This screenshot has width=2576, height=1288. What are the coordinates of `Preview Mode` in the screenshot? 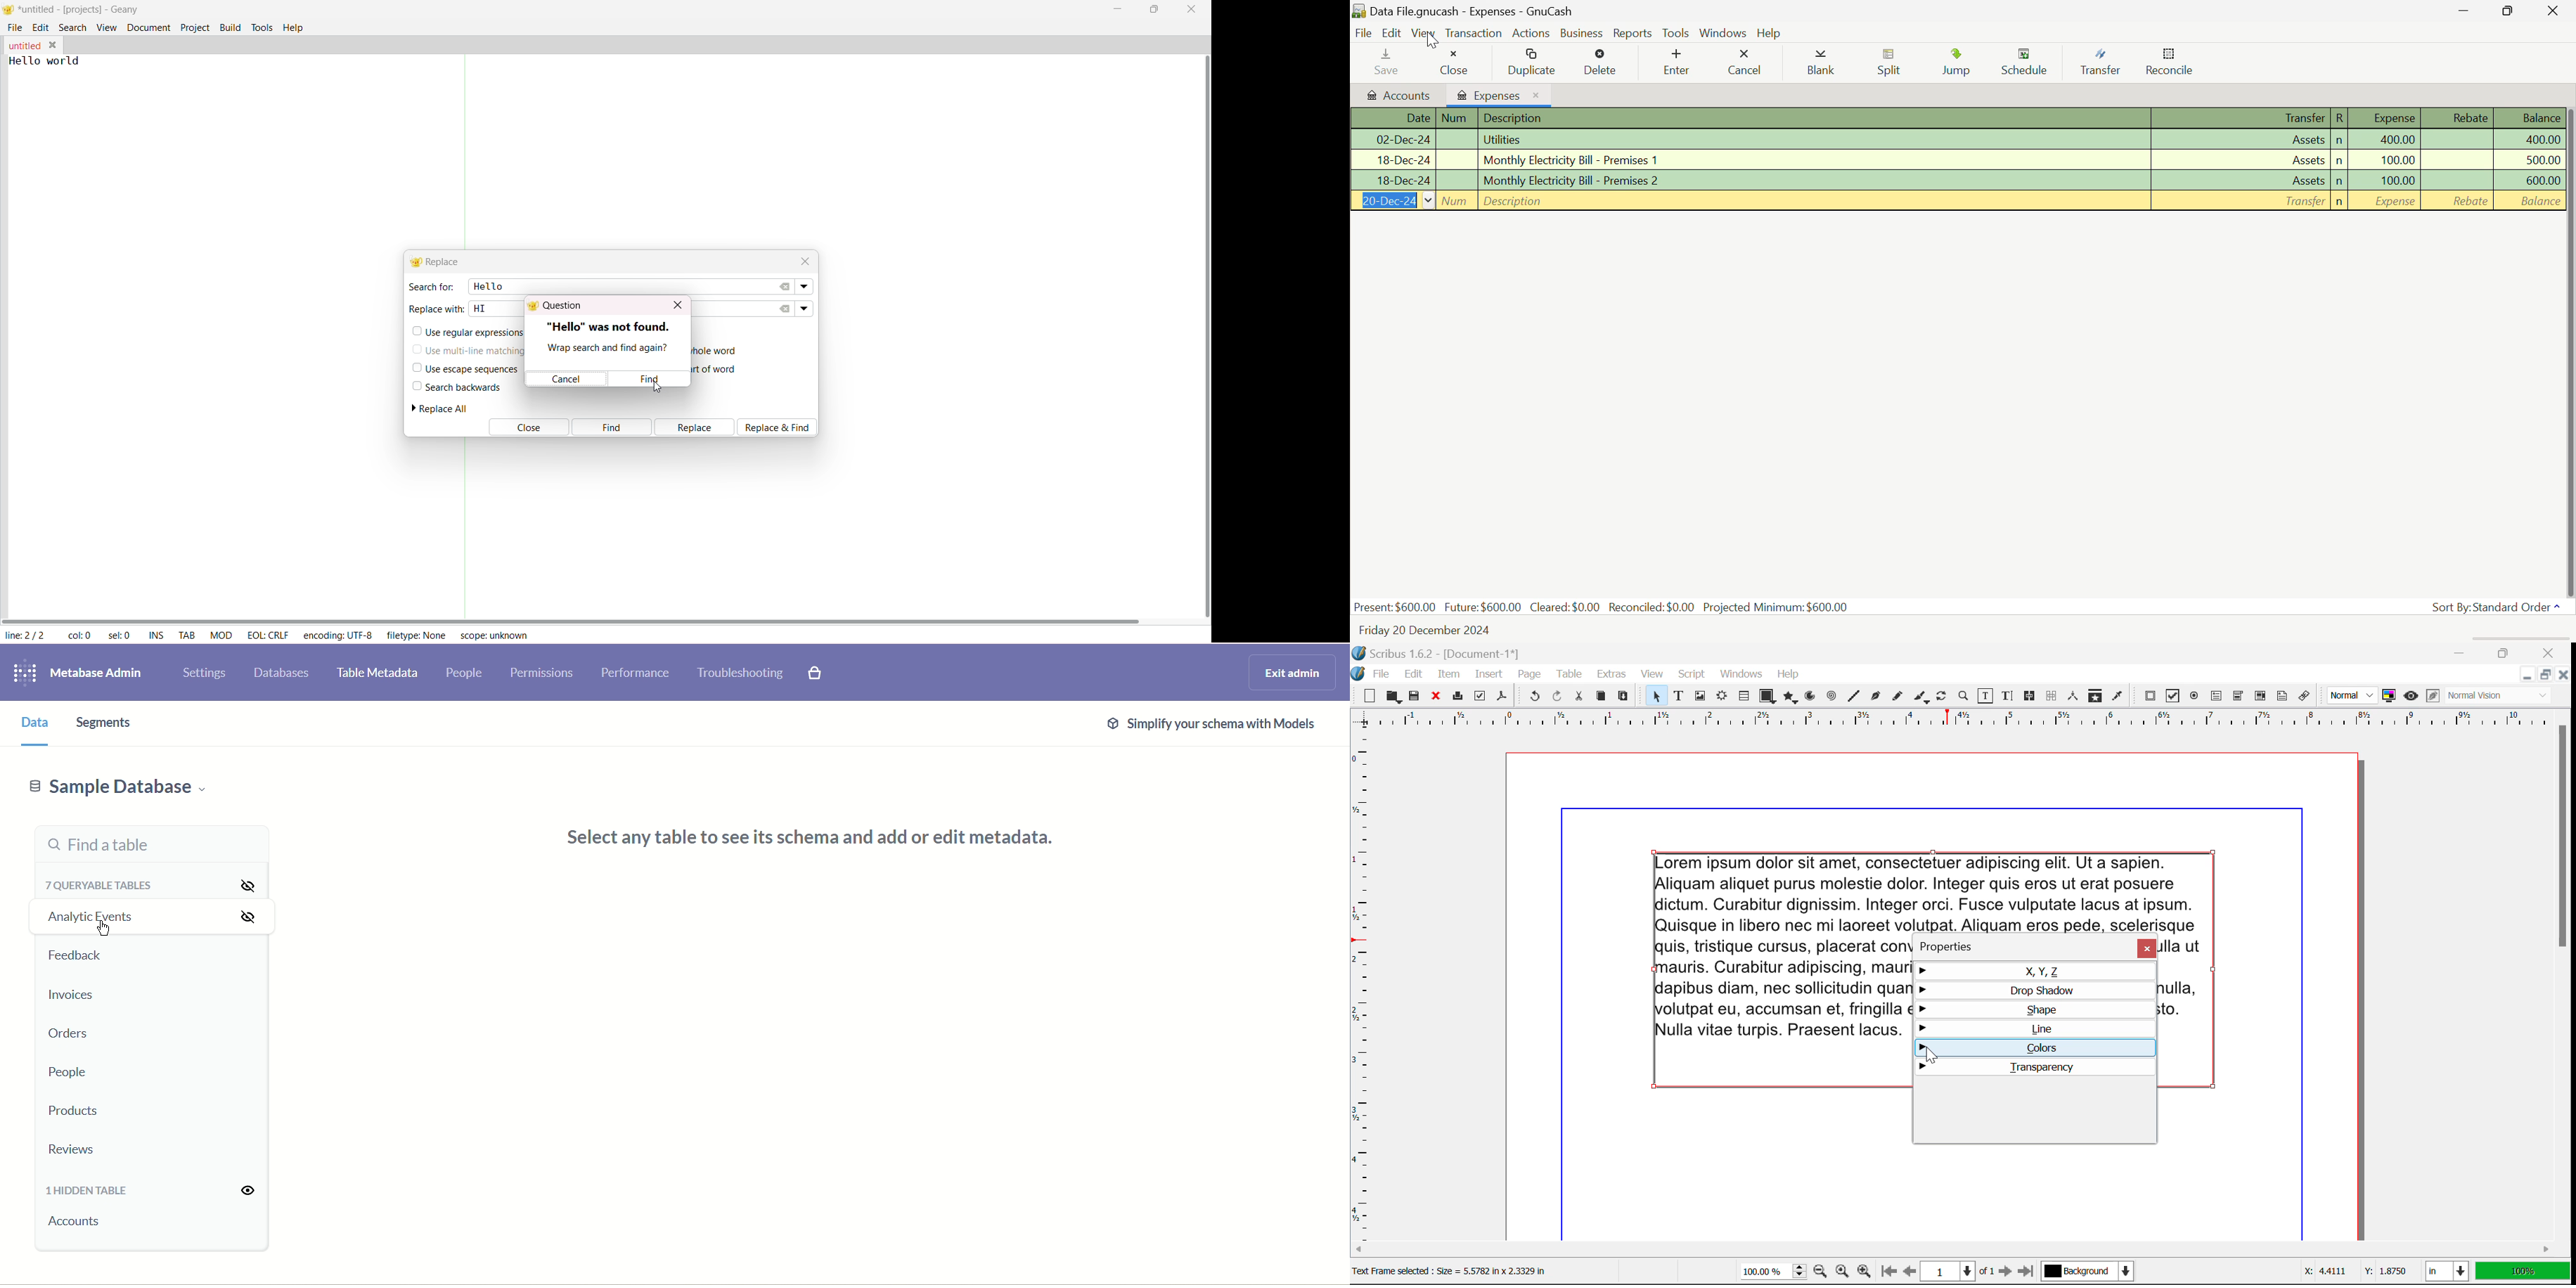 It's located at (2411, 696).